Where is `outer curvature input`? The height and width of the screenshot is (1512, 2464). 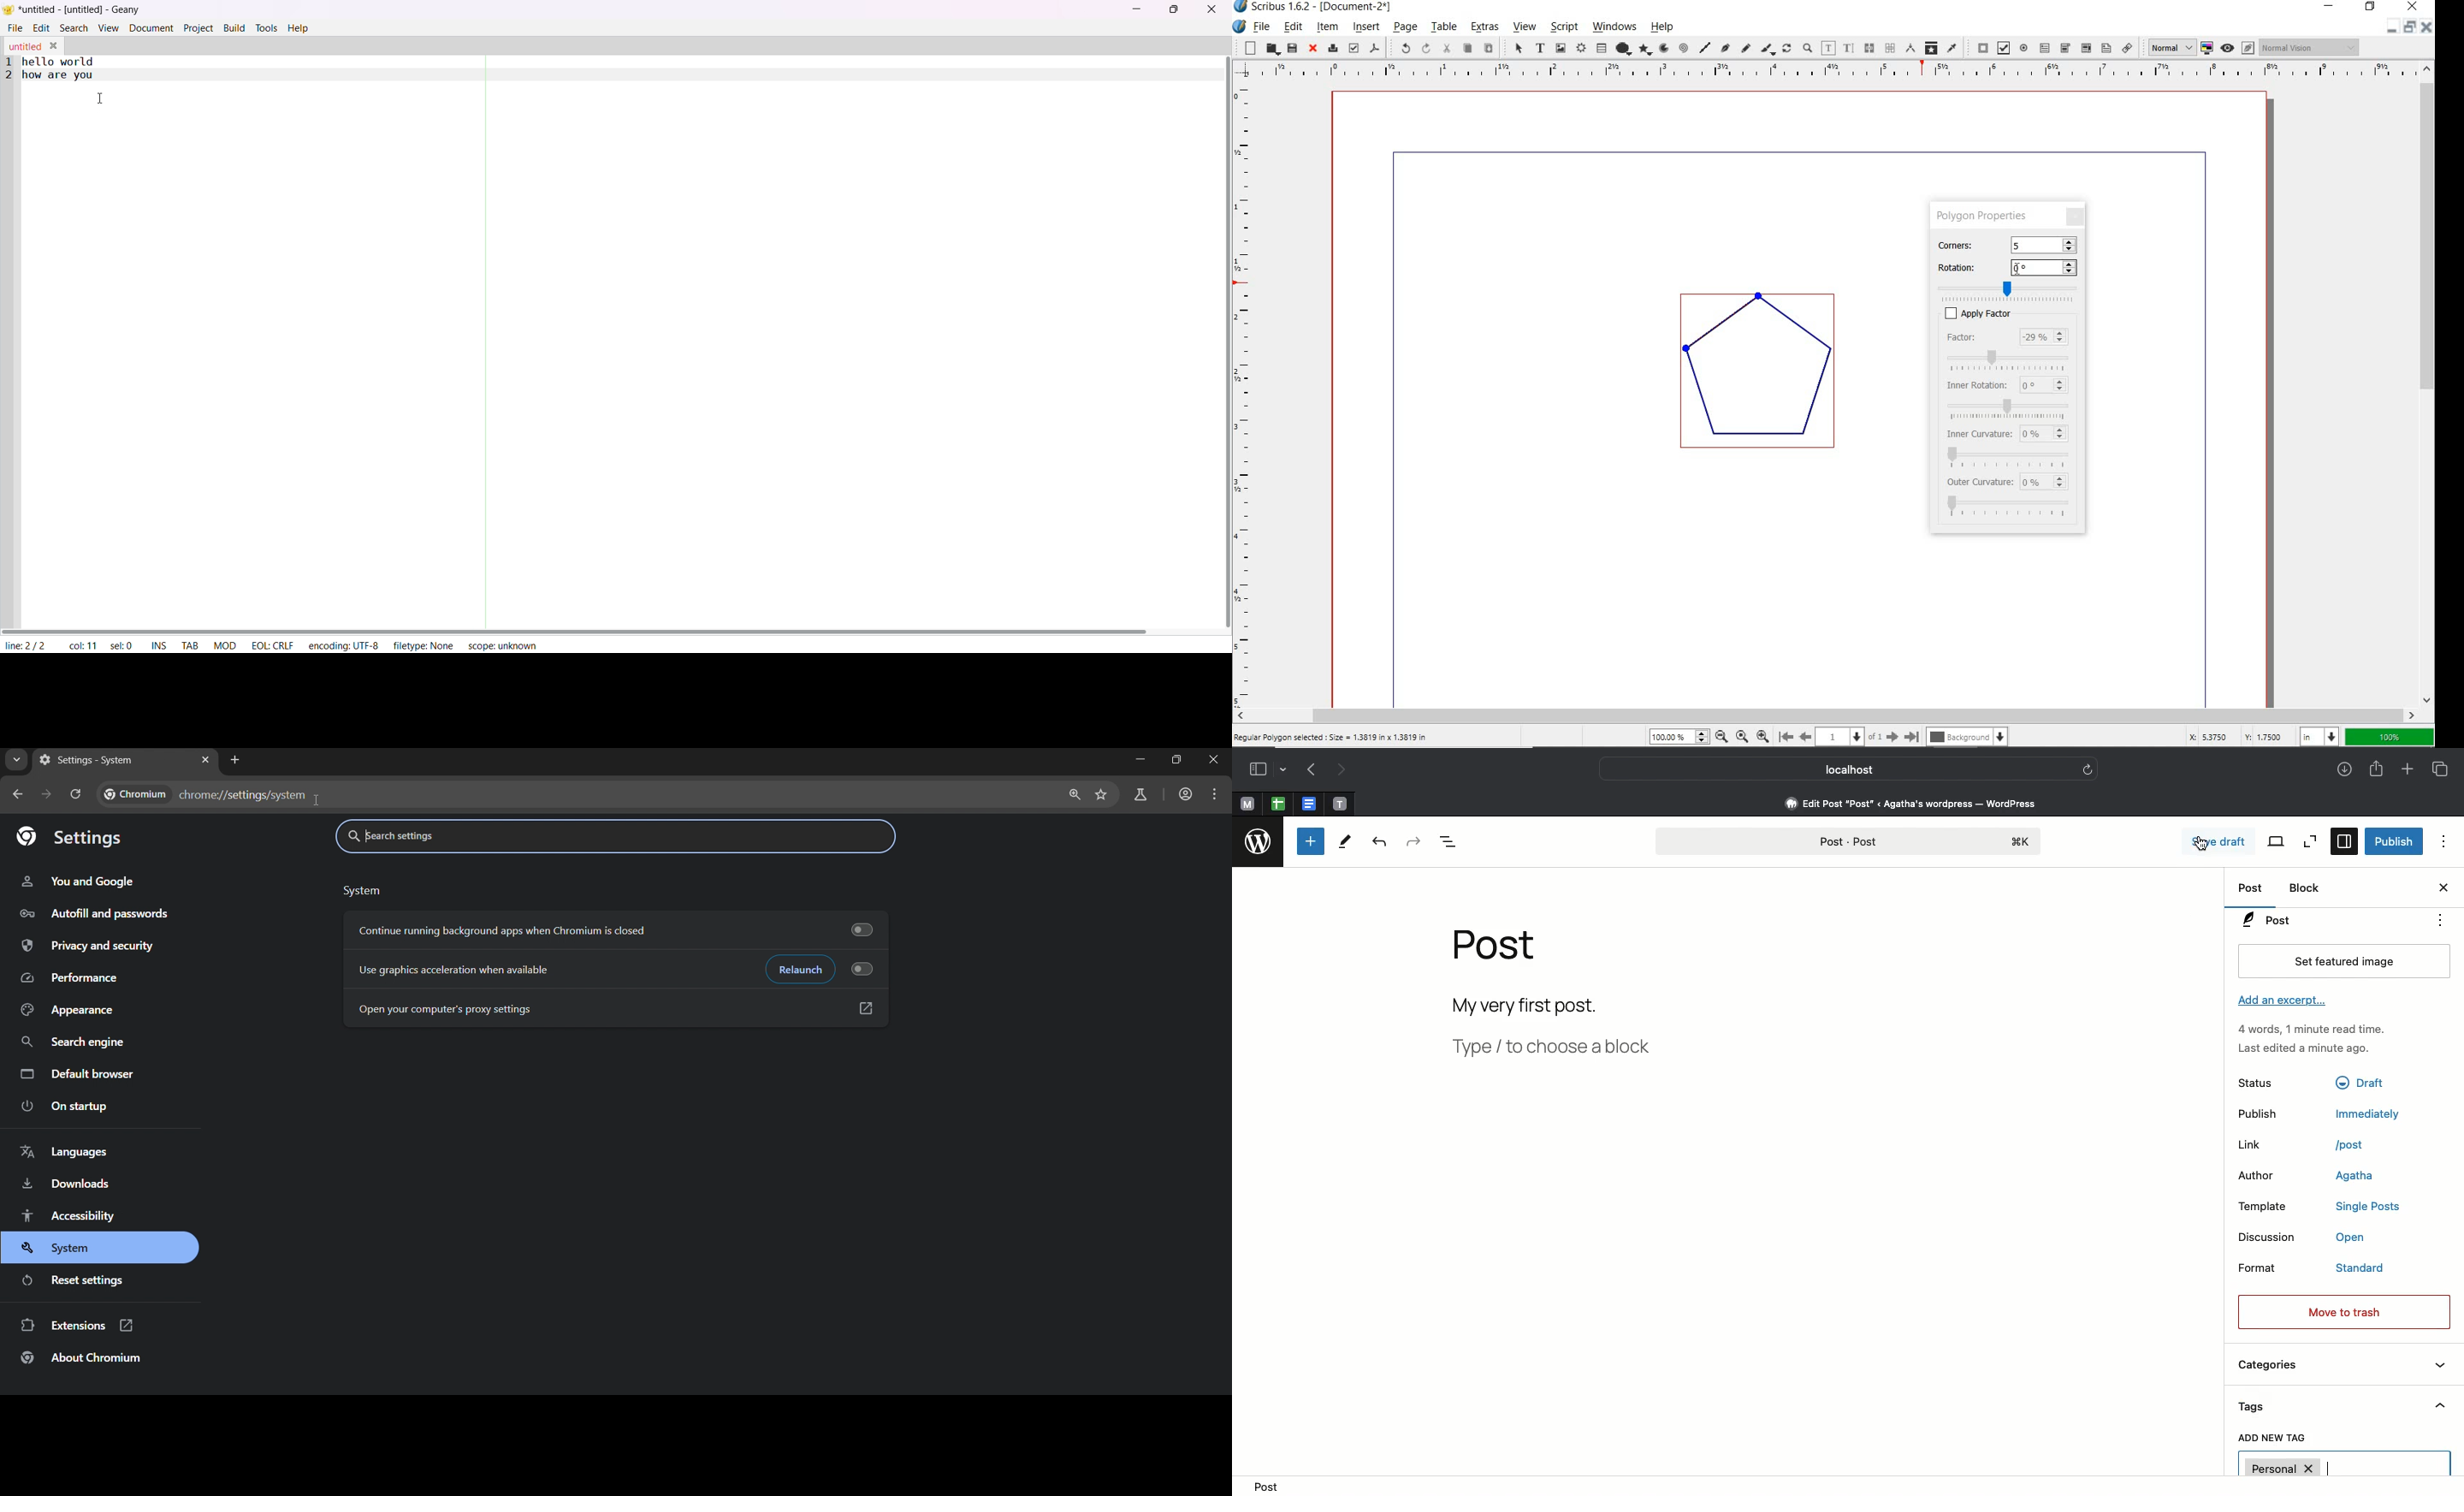
outer curvature input is located at coordinates (2047, 482).